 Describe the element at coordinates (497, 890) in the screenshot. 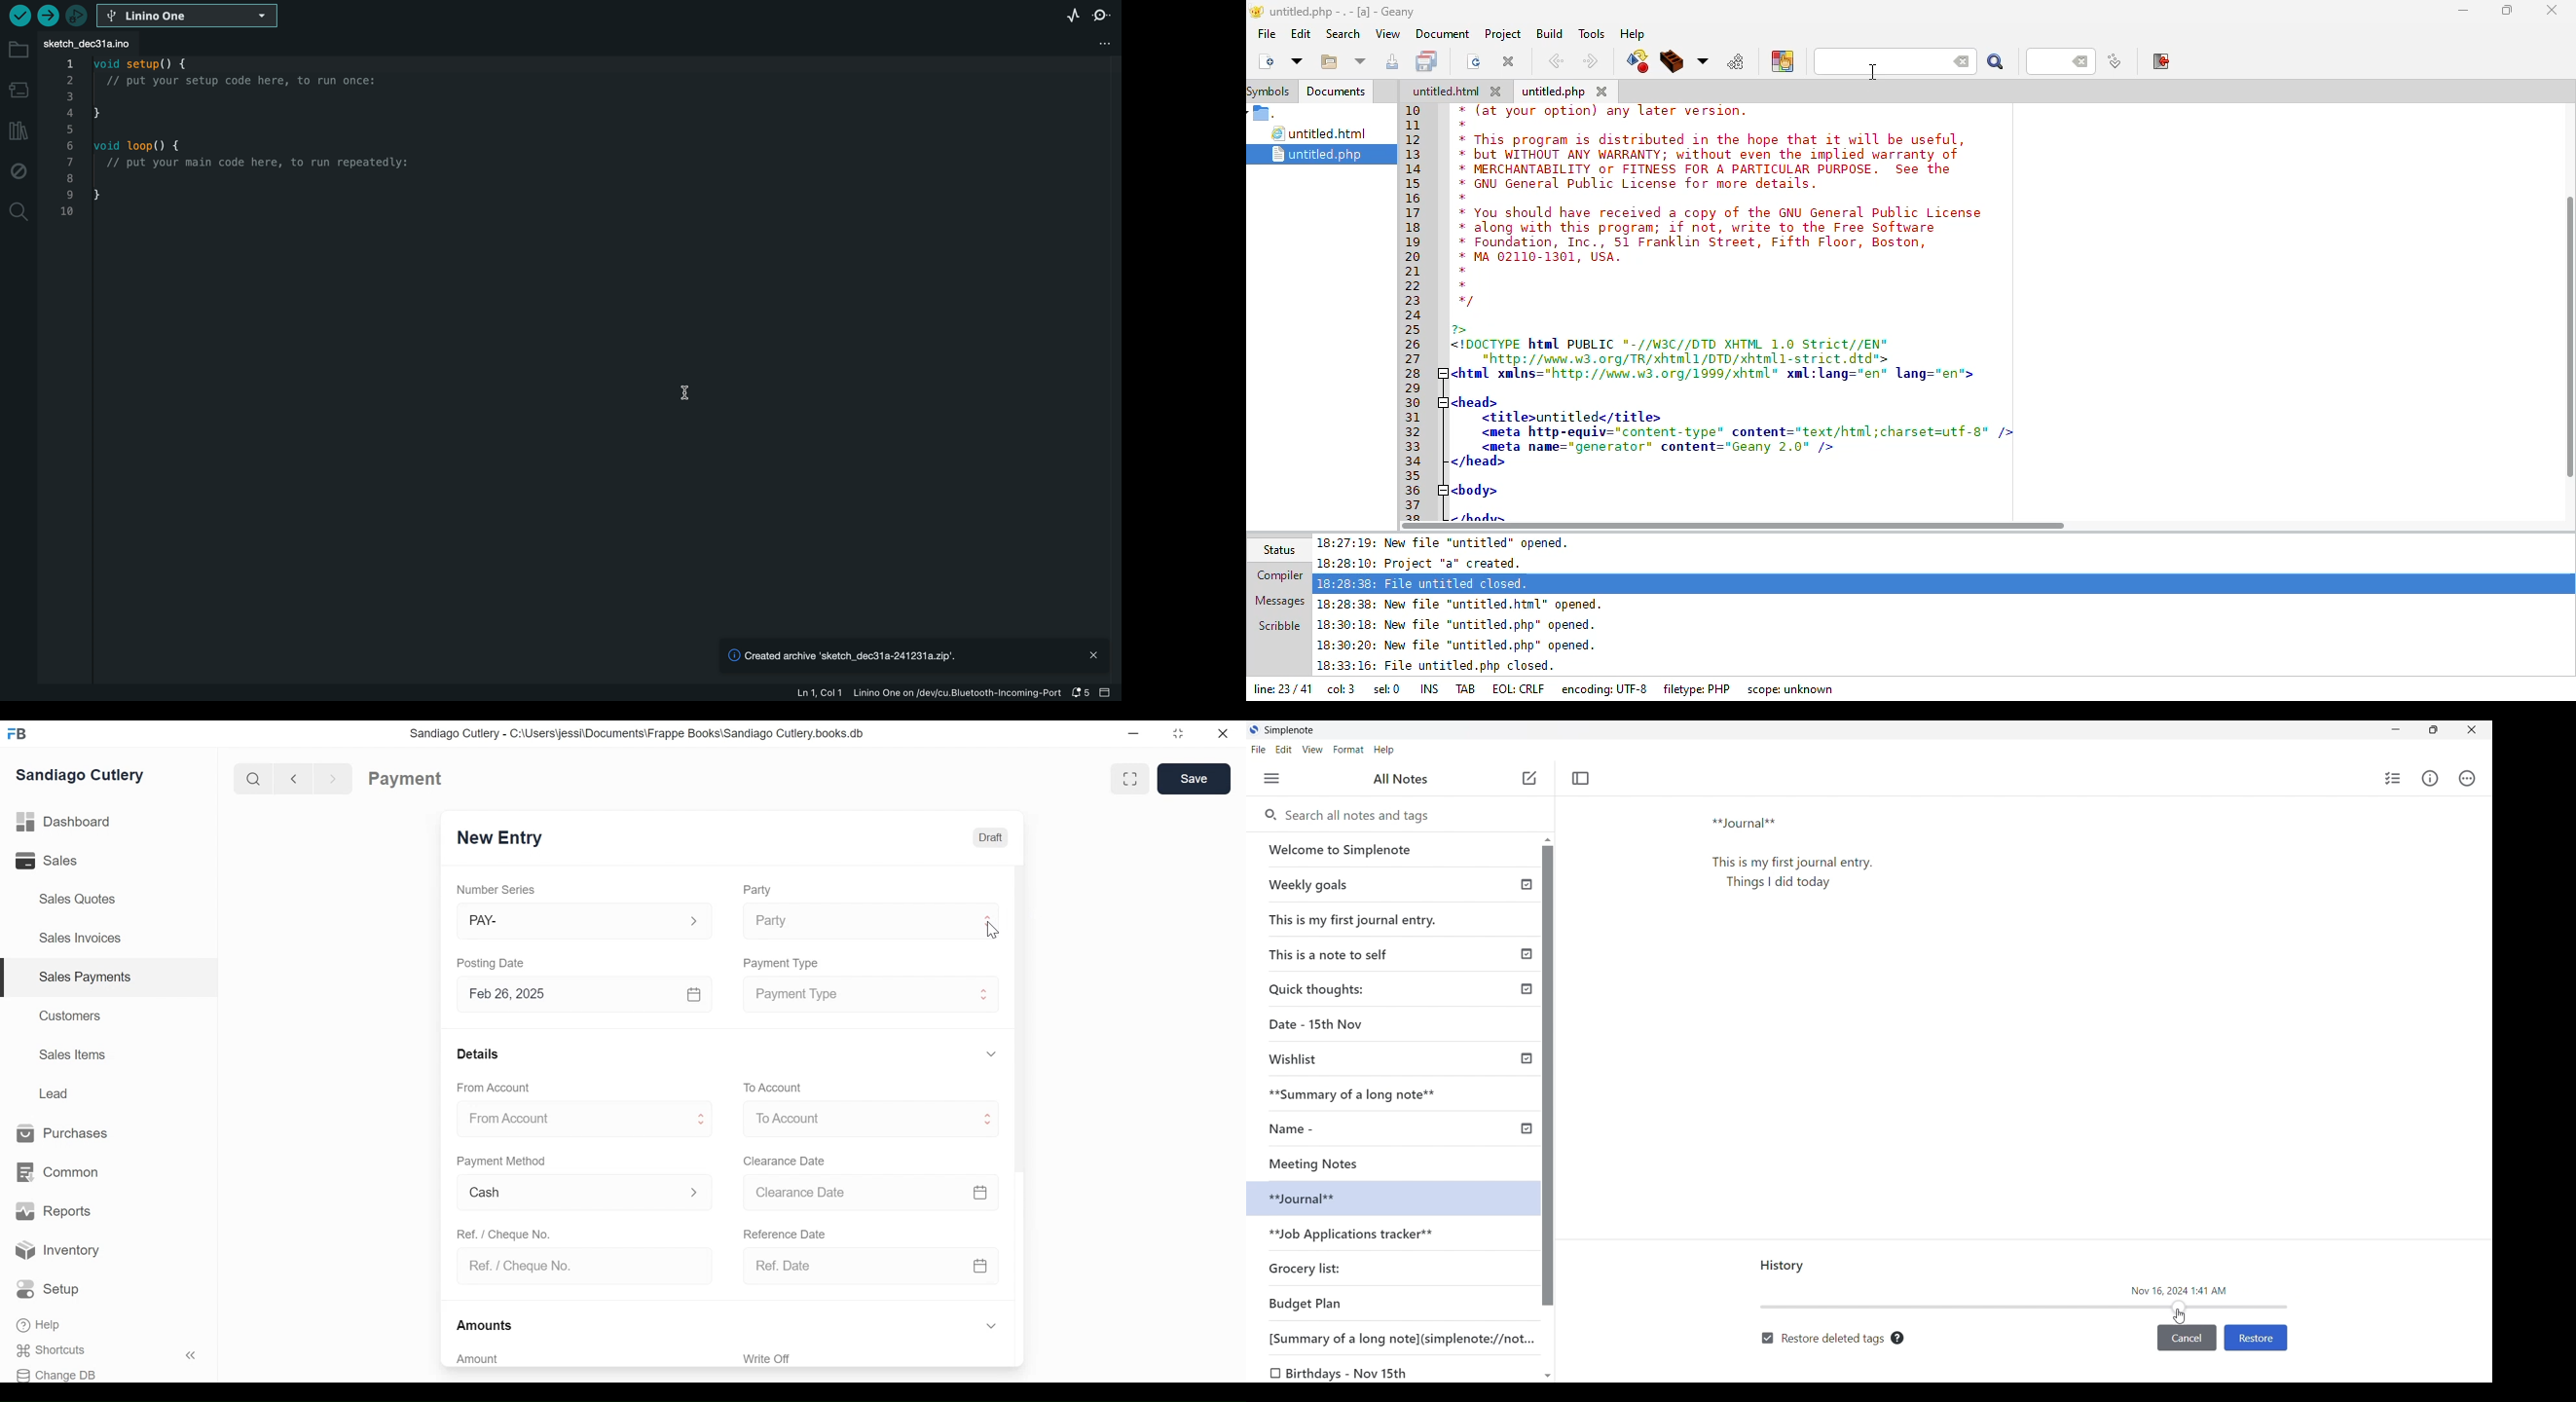

I see `Number Series` at that location.